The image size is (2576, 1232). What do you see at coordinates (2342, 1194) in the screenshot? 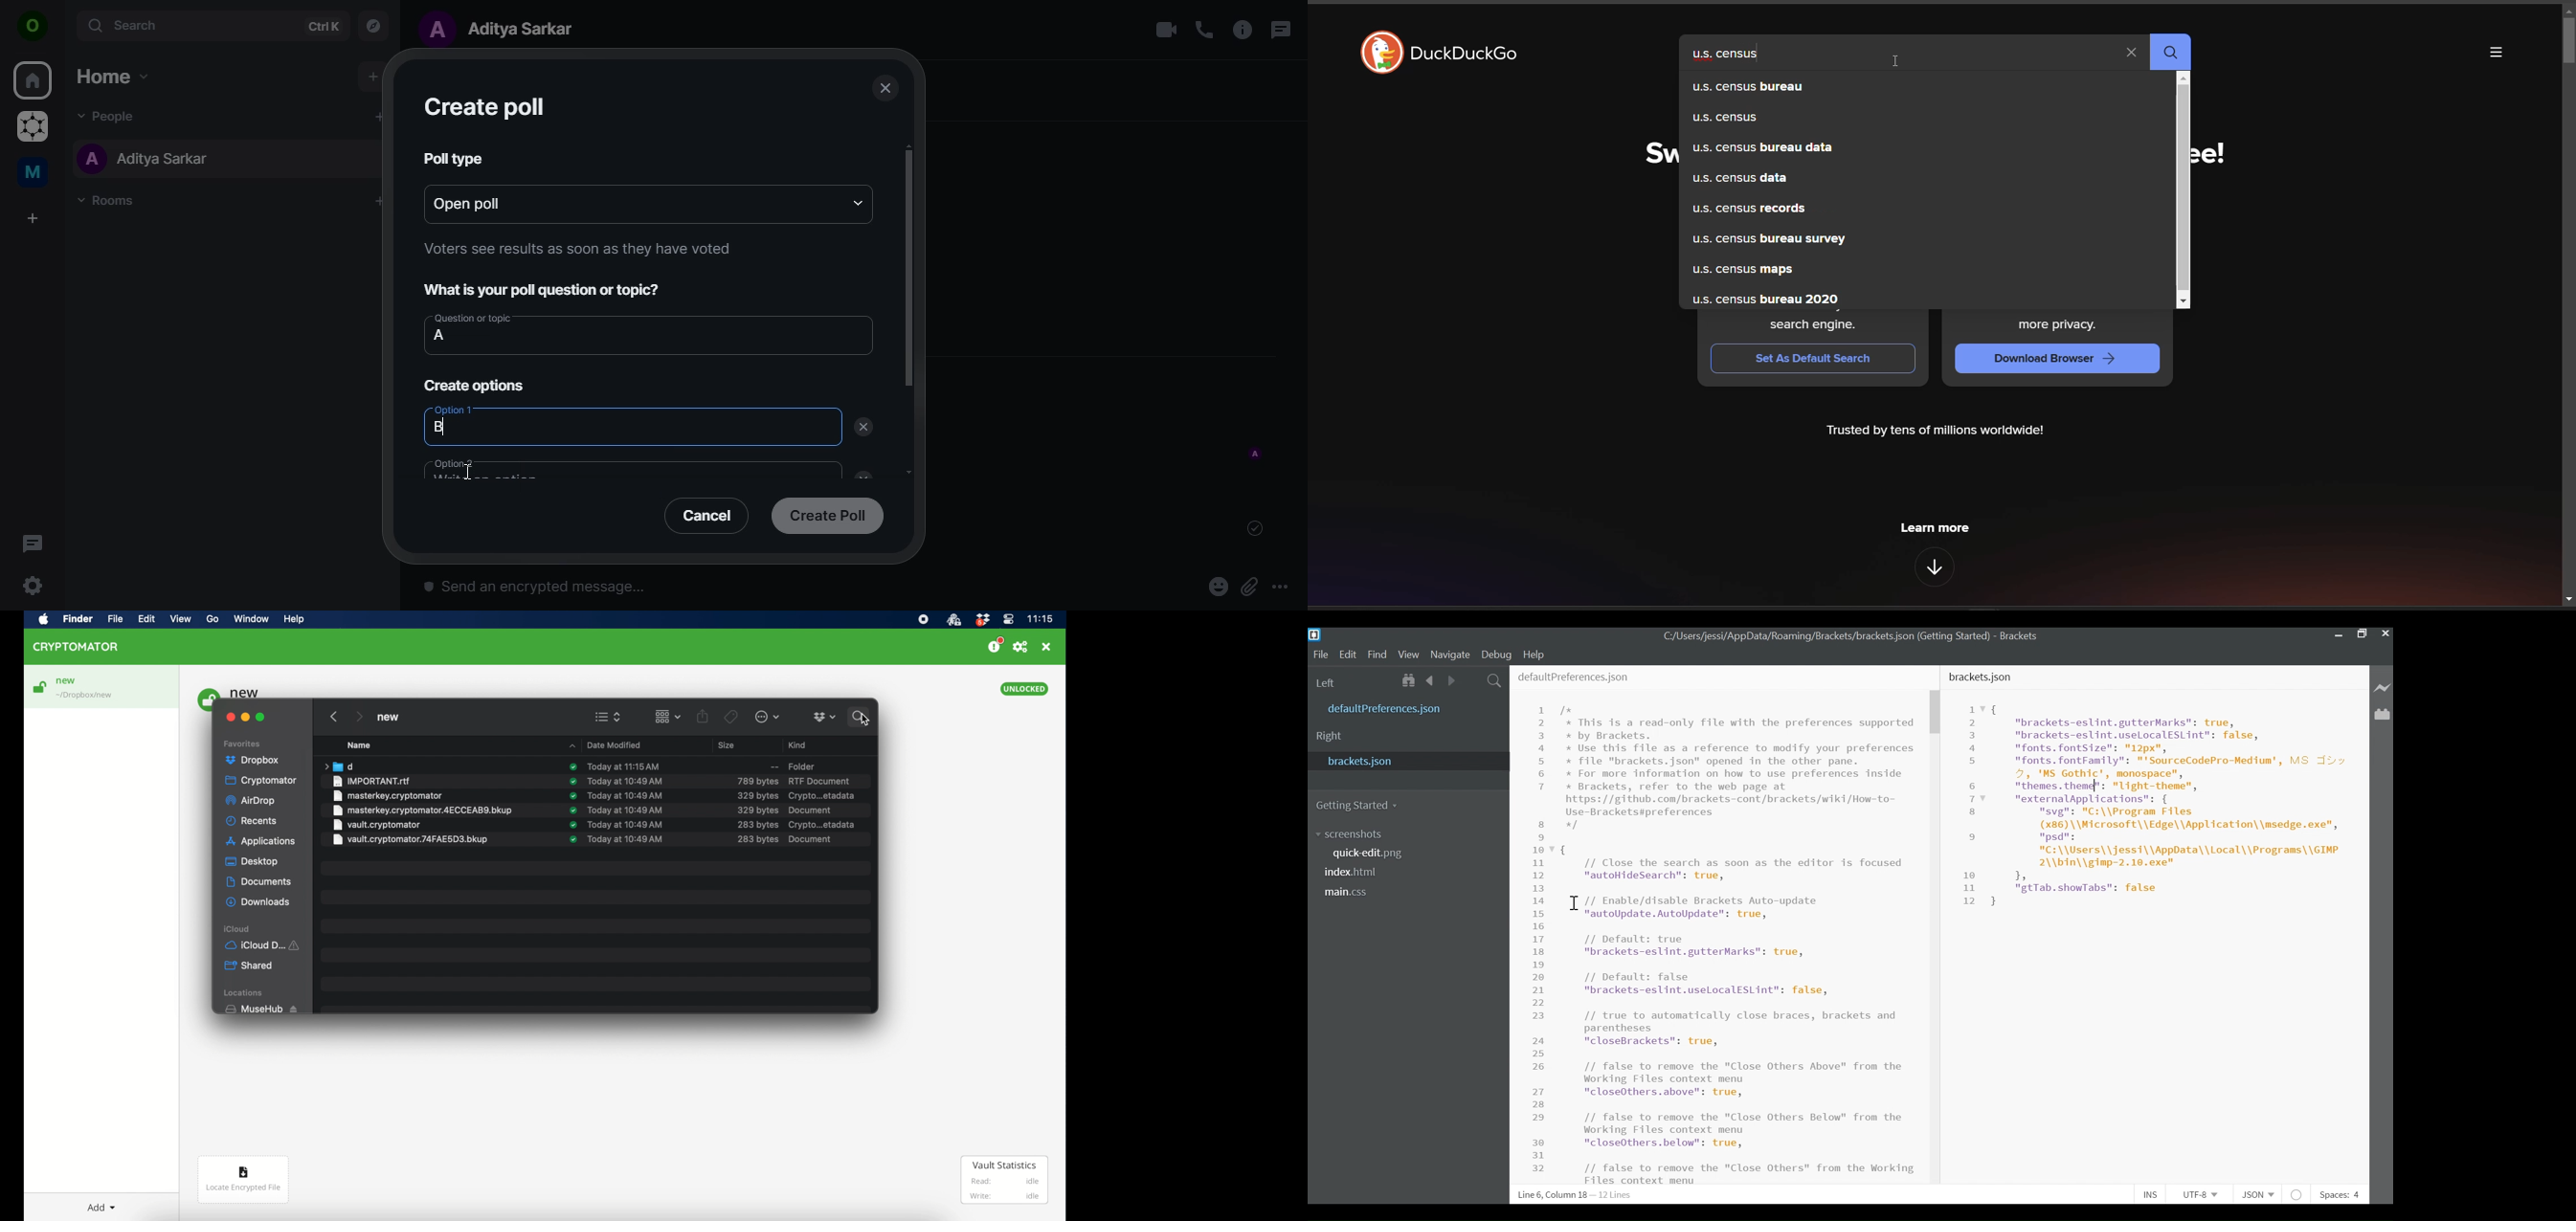
I see `Spaces` at bounding box center [2342, 1194].